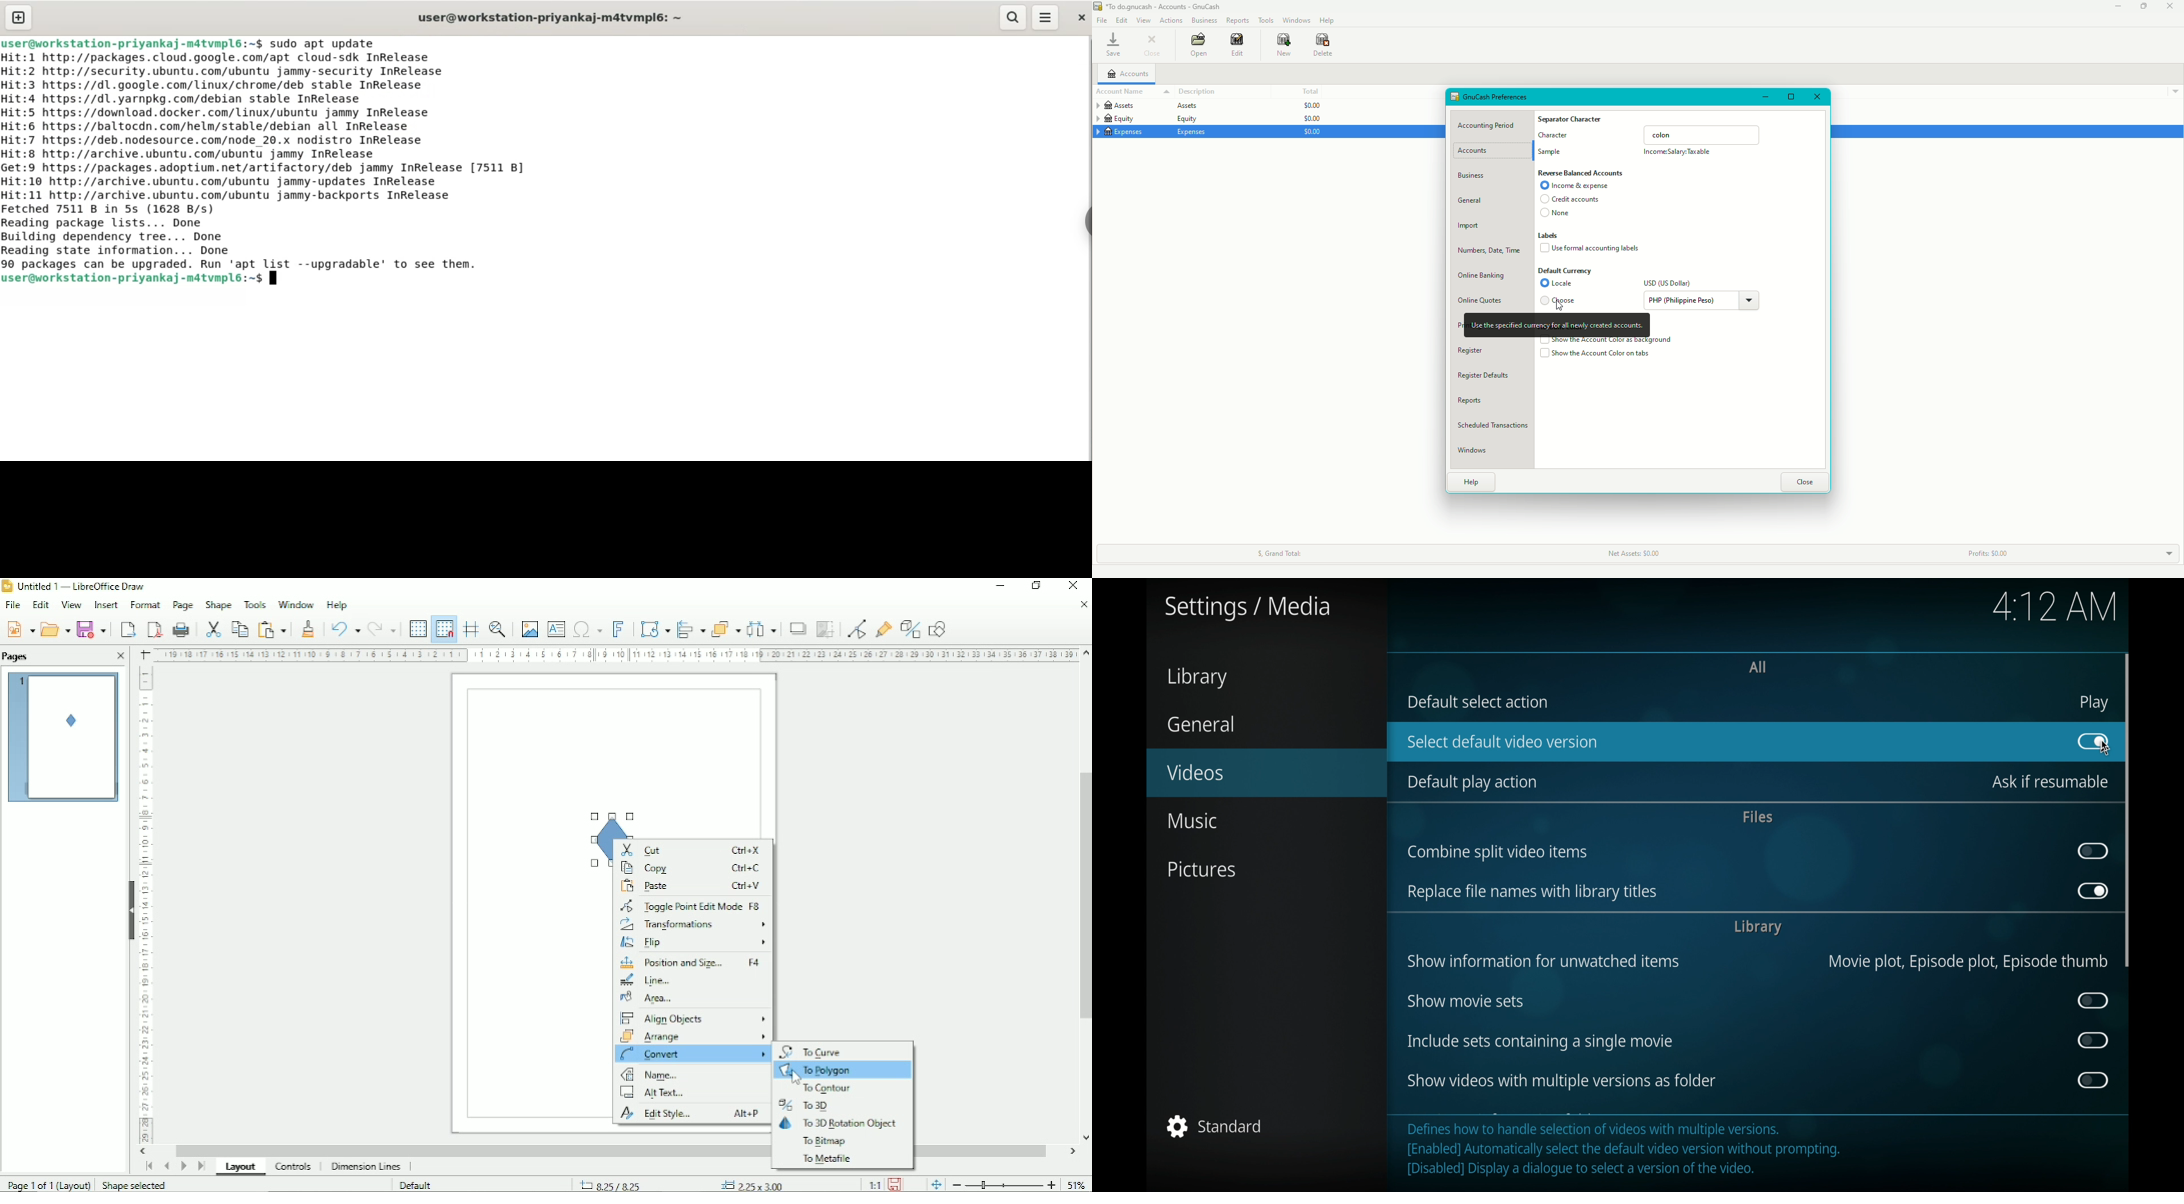  I want to click on $0, so click(1309, 119).